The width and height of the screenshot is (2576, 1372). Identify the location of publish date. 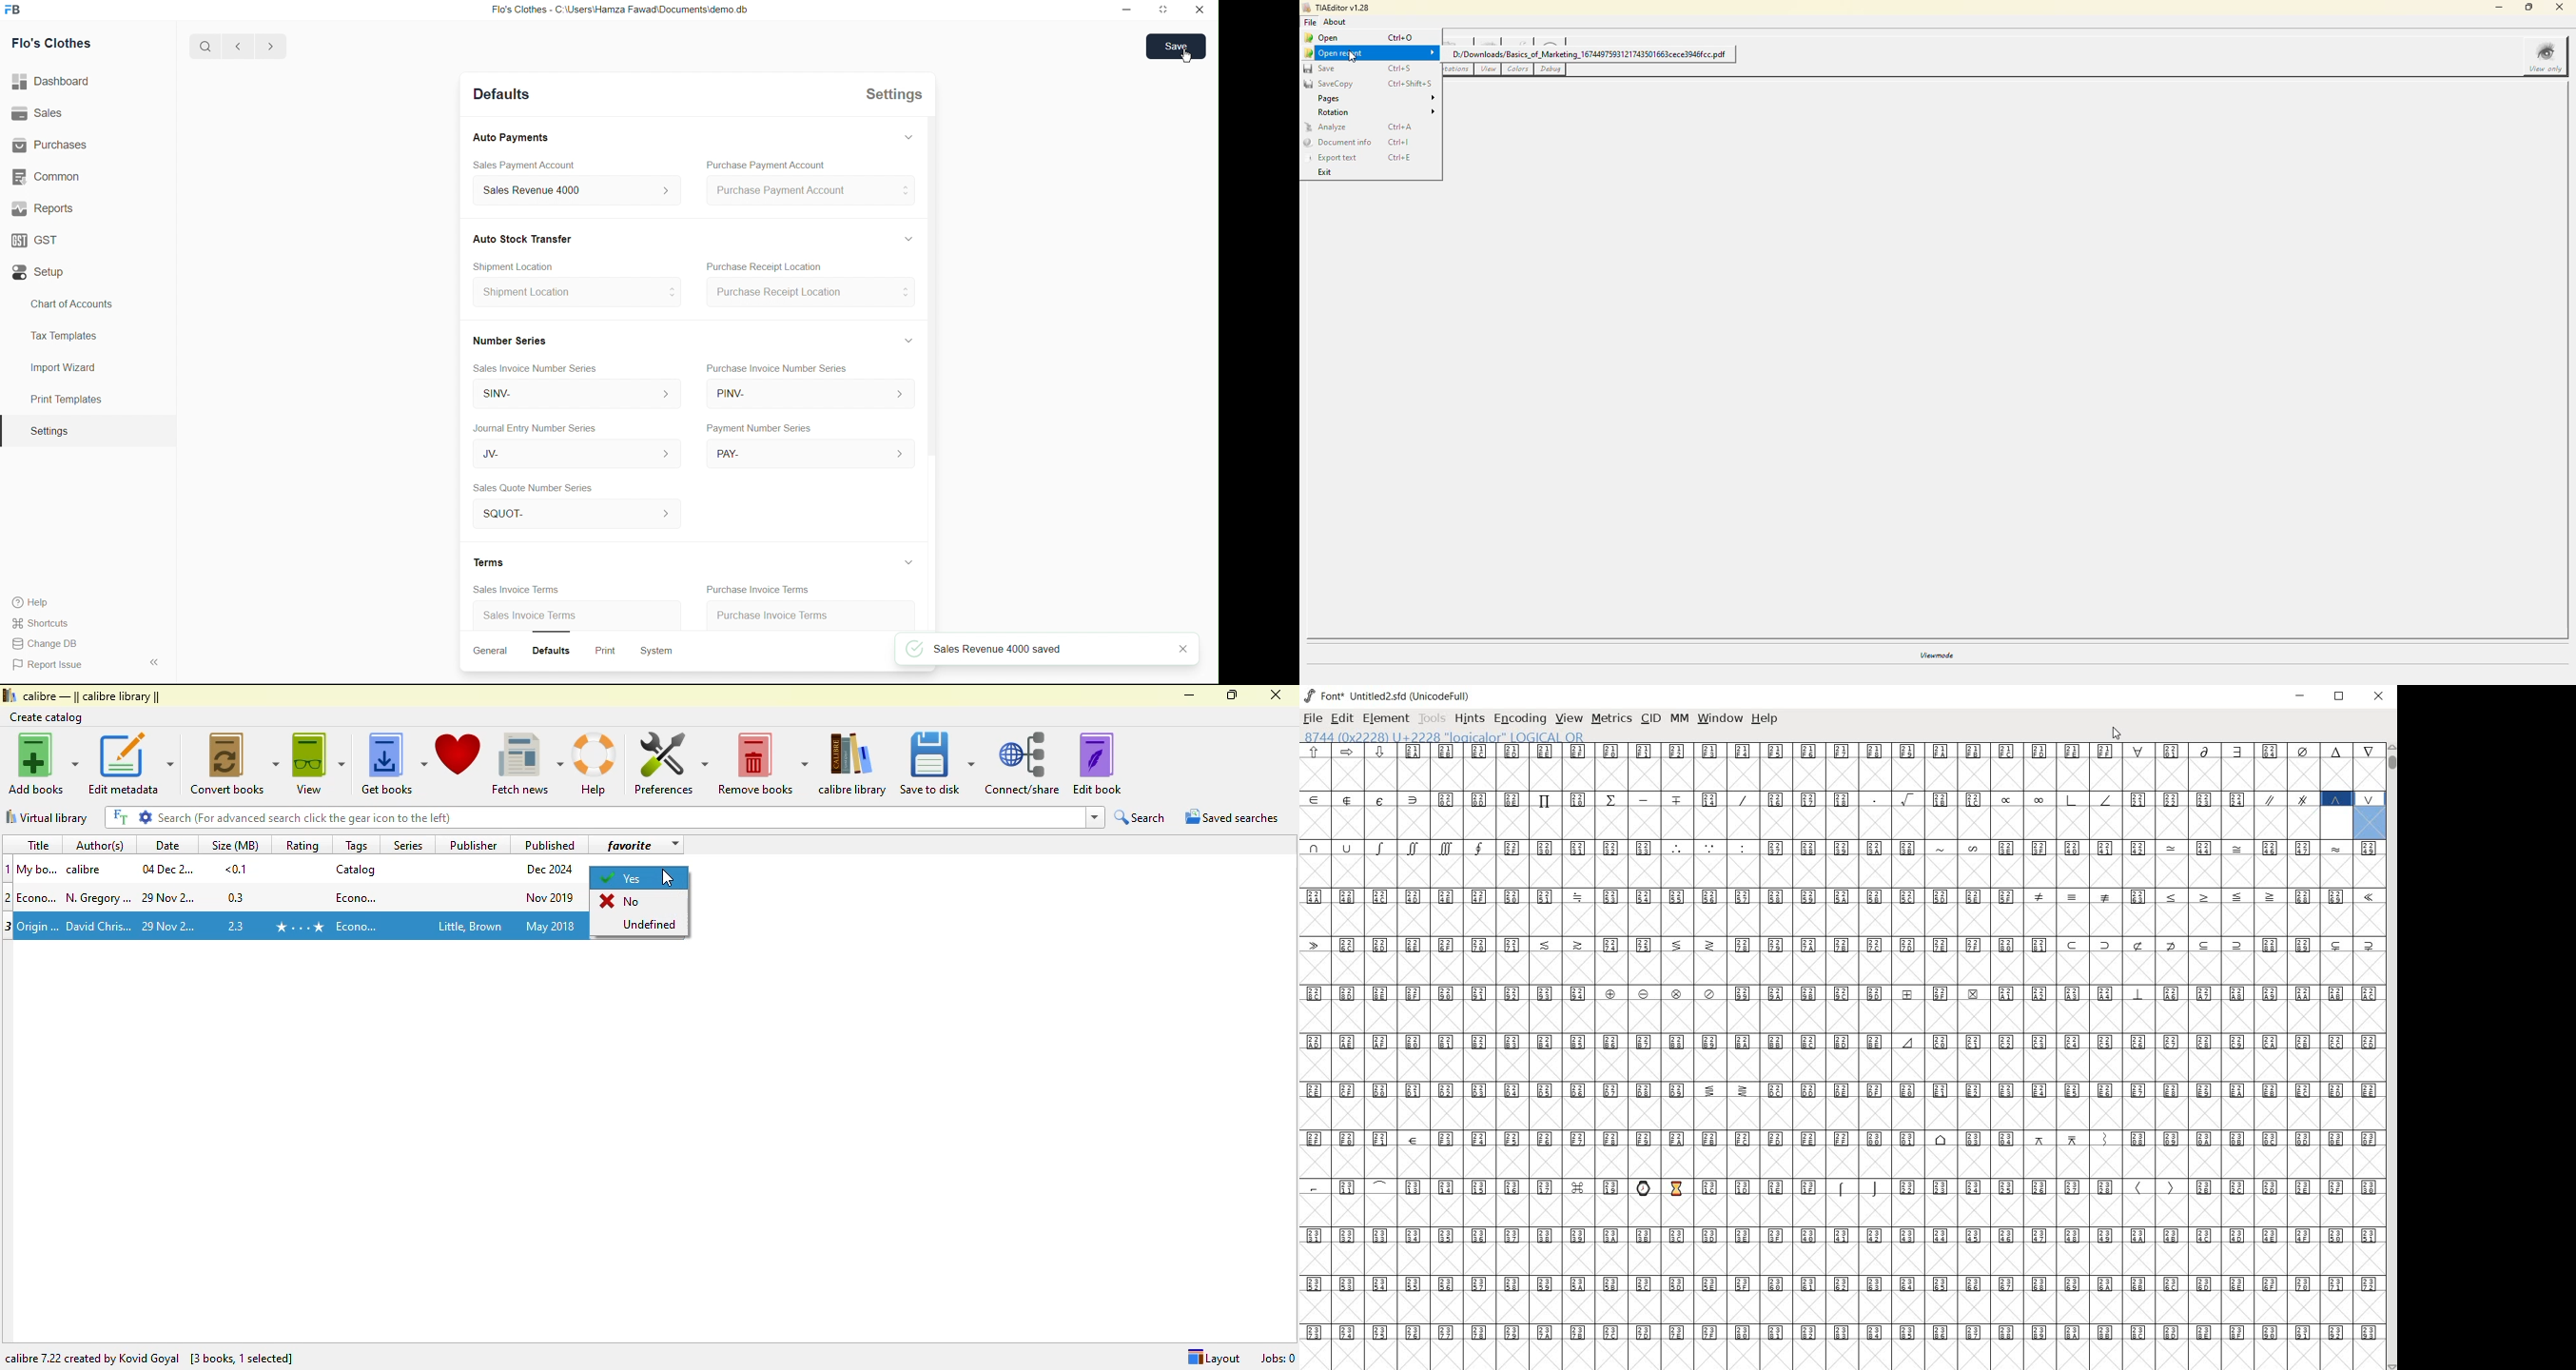
(552, 870).